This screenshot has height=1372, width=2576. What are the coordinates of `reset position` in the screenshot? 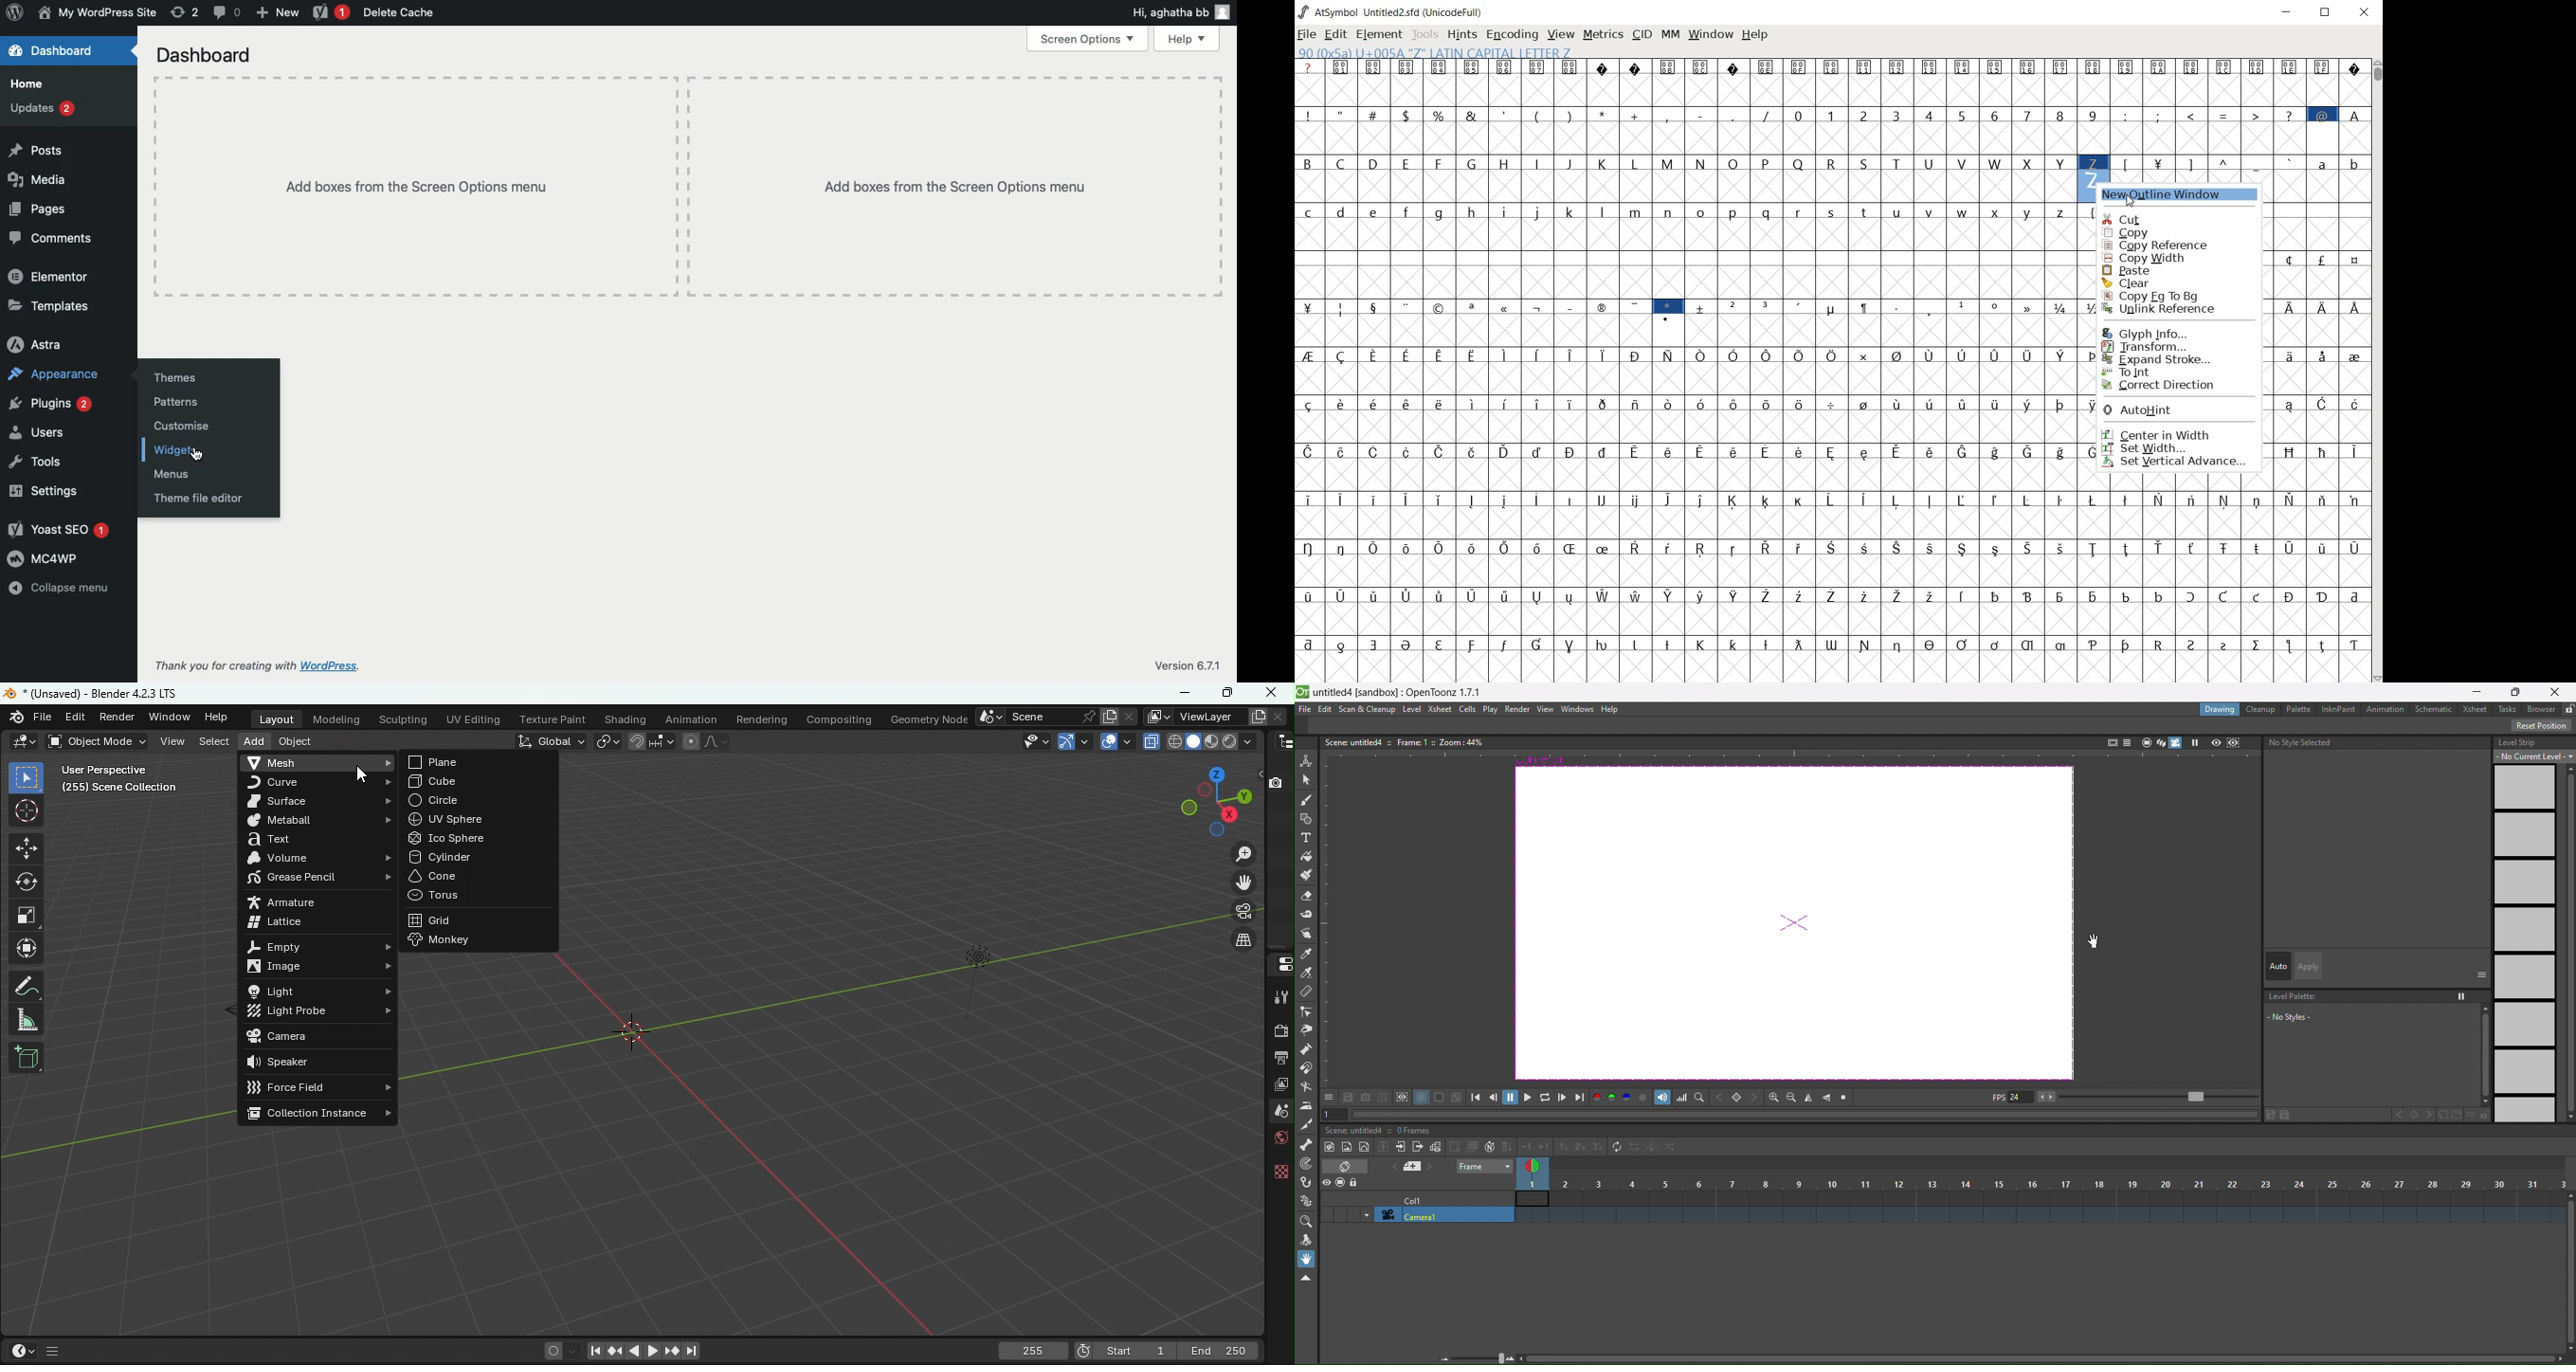 It's located at (2543, 726).